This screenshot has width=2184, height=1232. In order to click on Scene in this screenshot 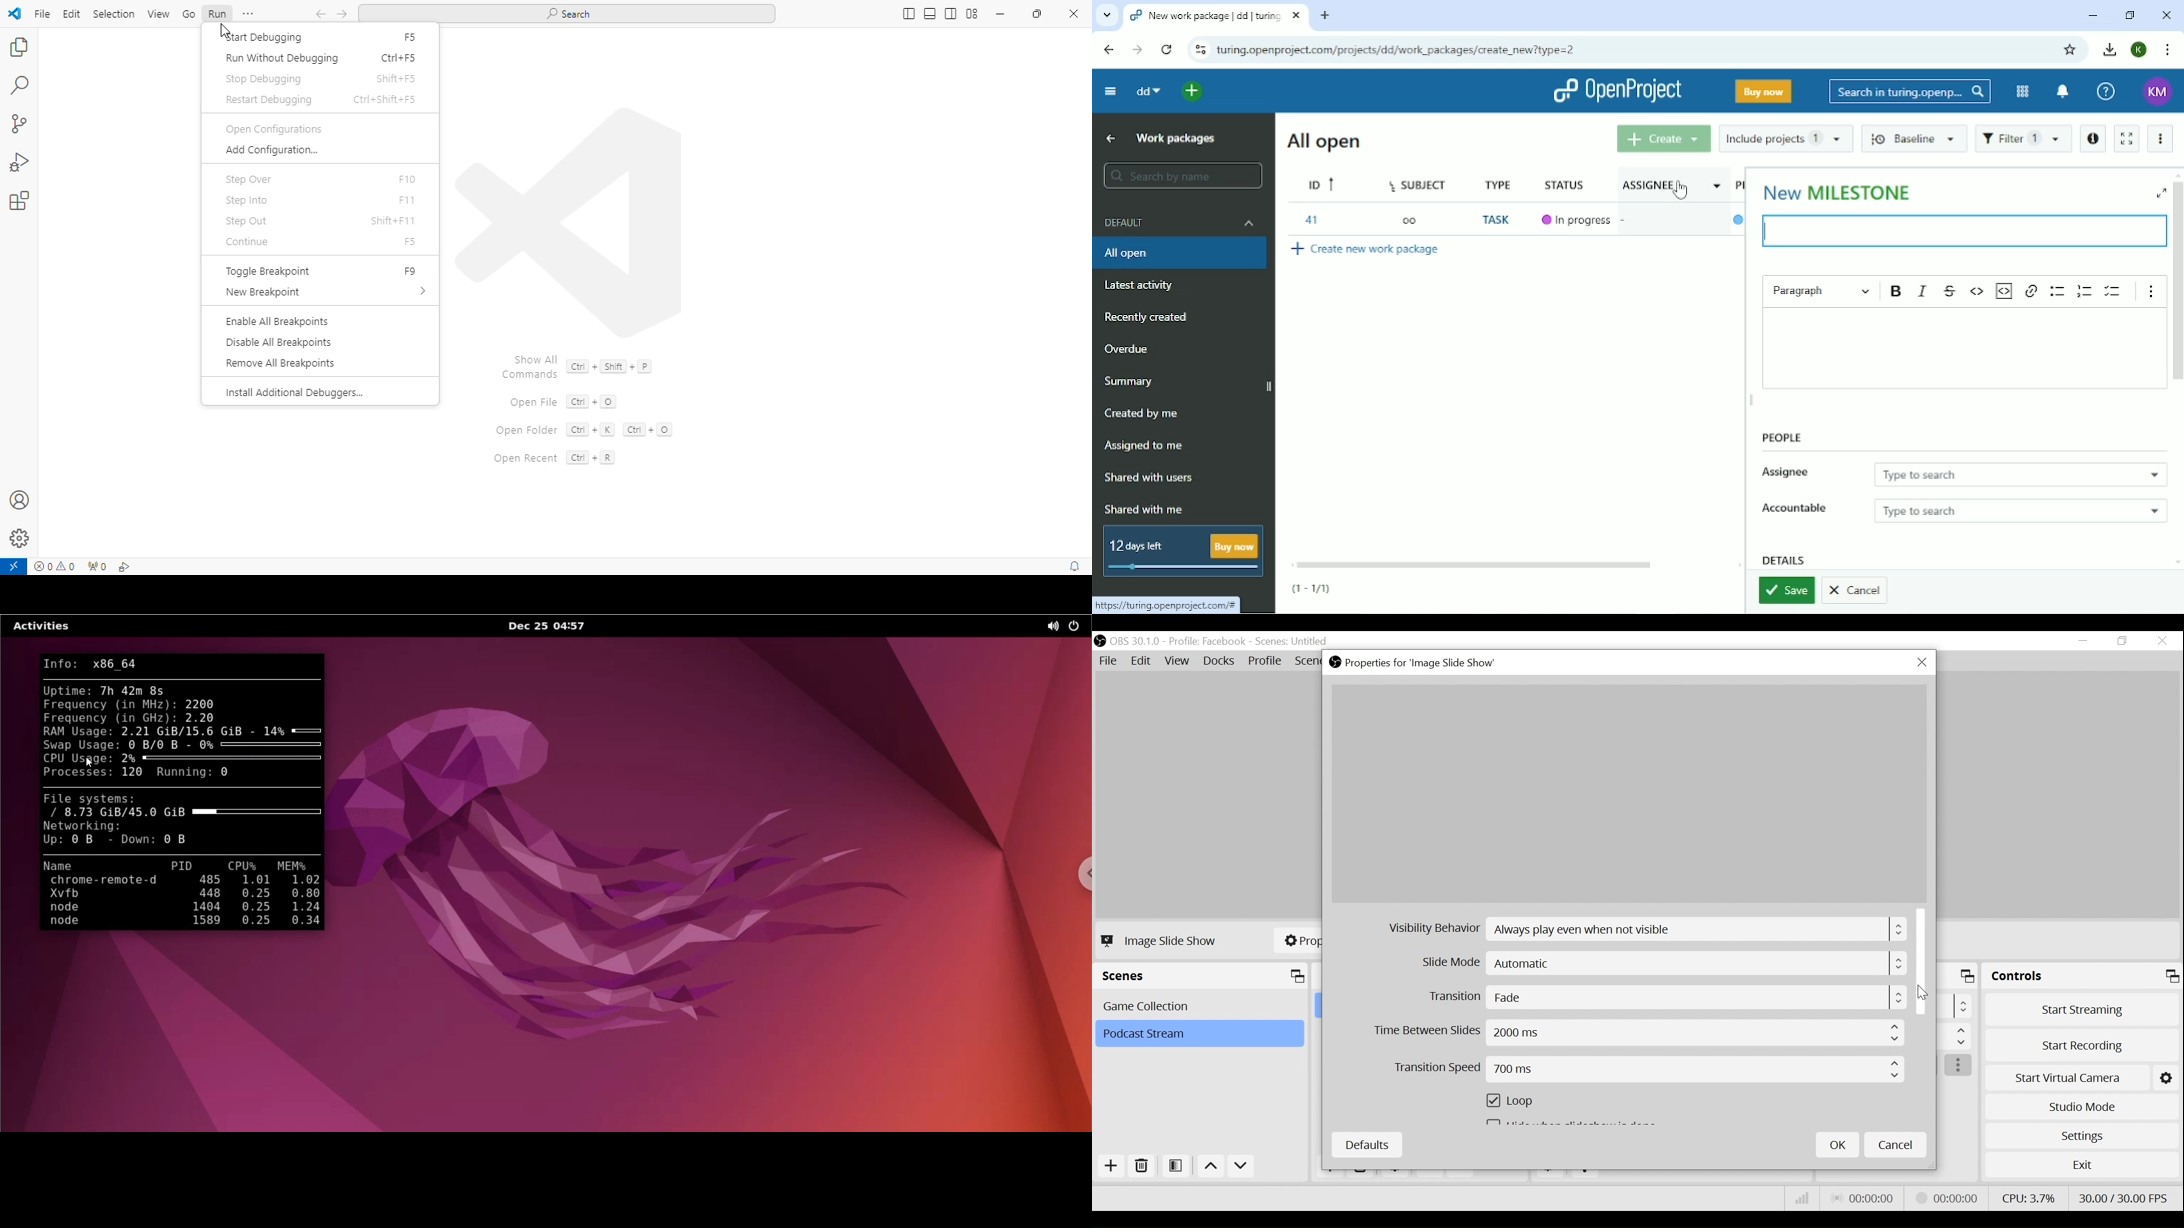, I will do `click(1202, 1005)`.